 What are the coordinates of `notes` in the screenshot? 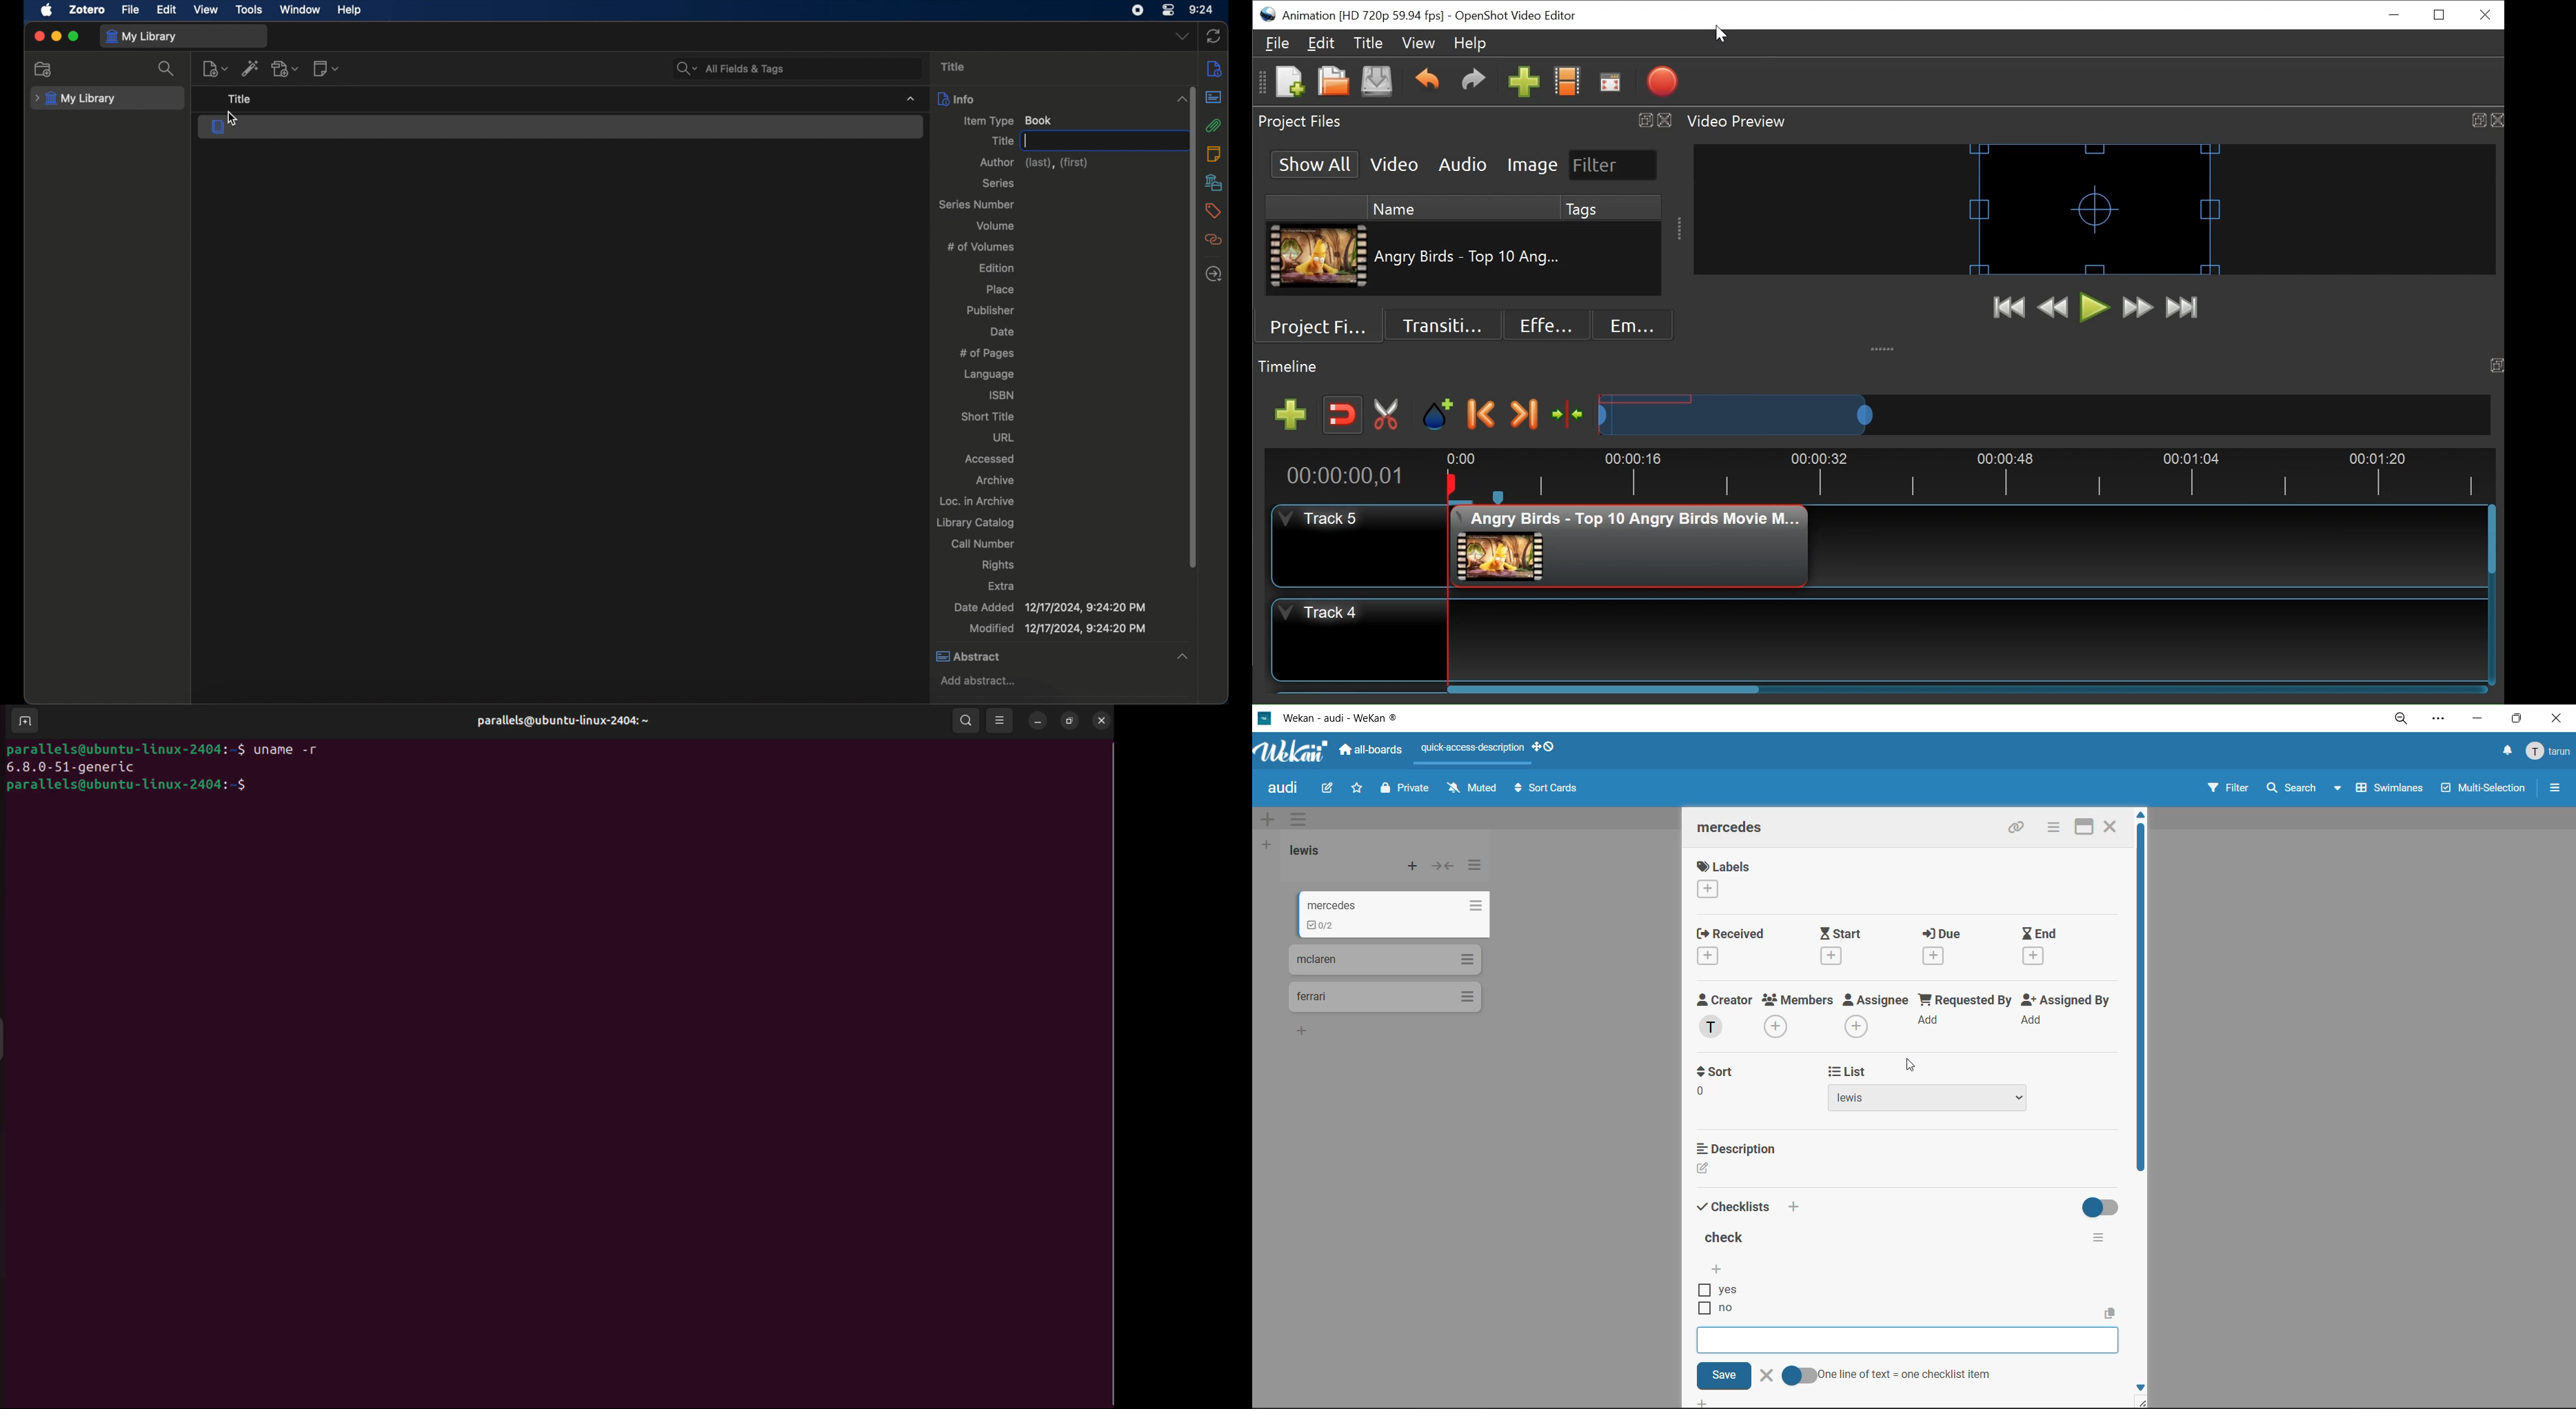 It's located at (1214, 153).